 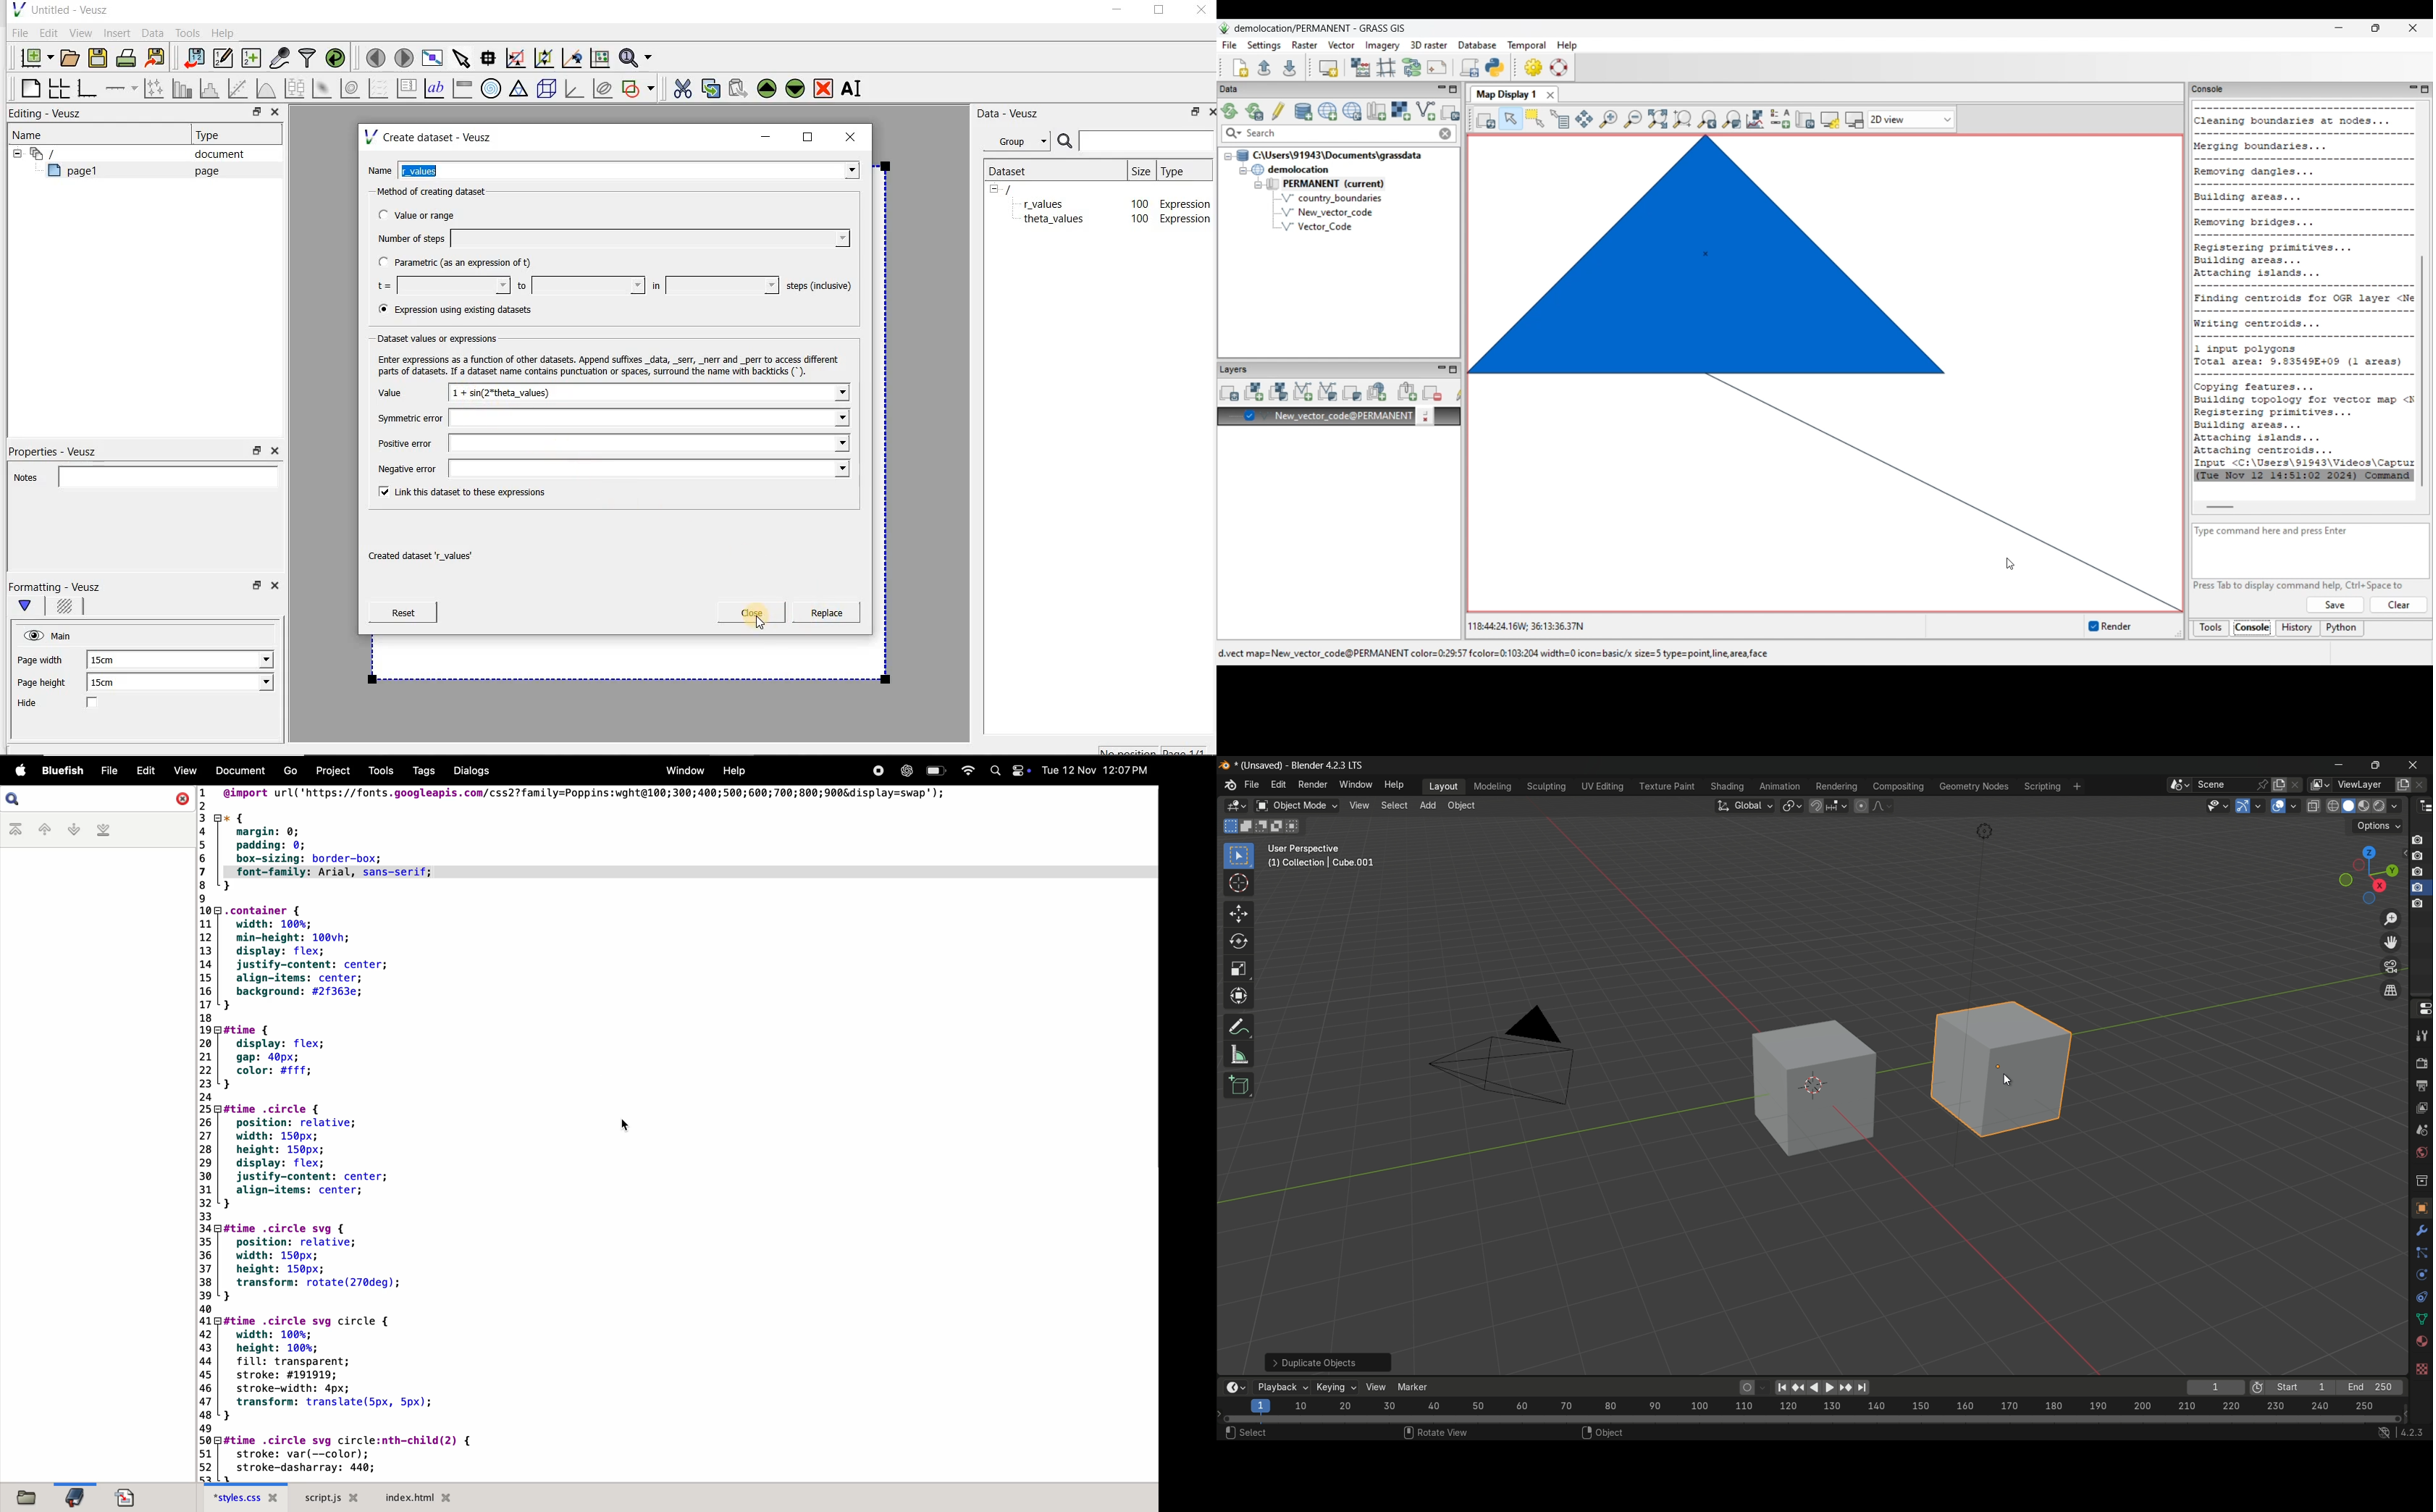 What do you see at coordinates (2337, 764) in the screenshot?
I see `minimize` at bounding box center [2337, 764].